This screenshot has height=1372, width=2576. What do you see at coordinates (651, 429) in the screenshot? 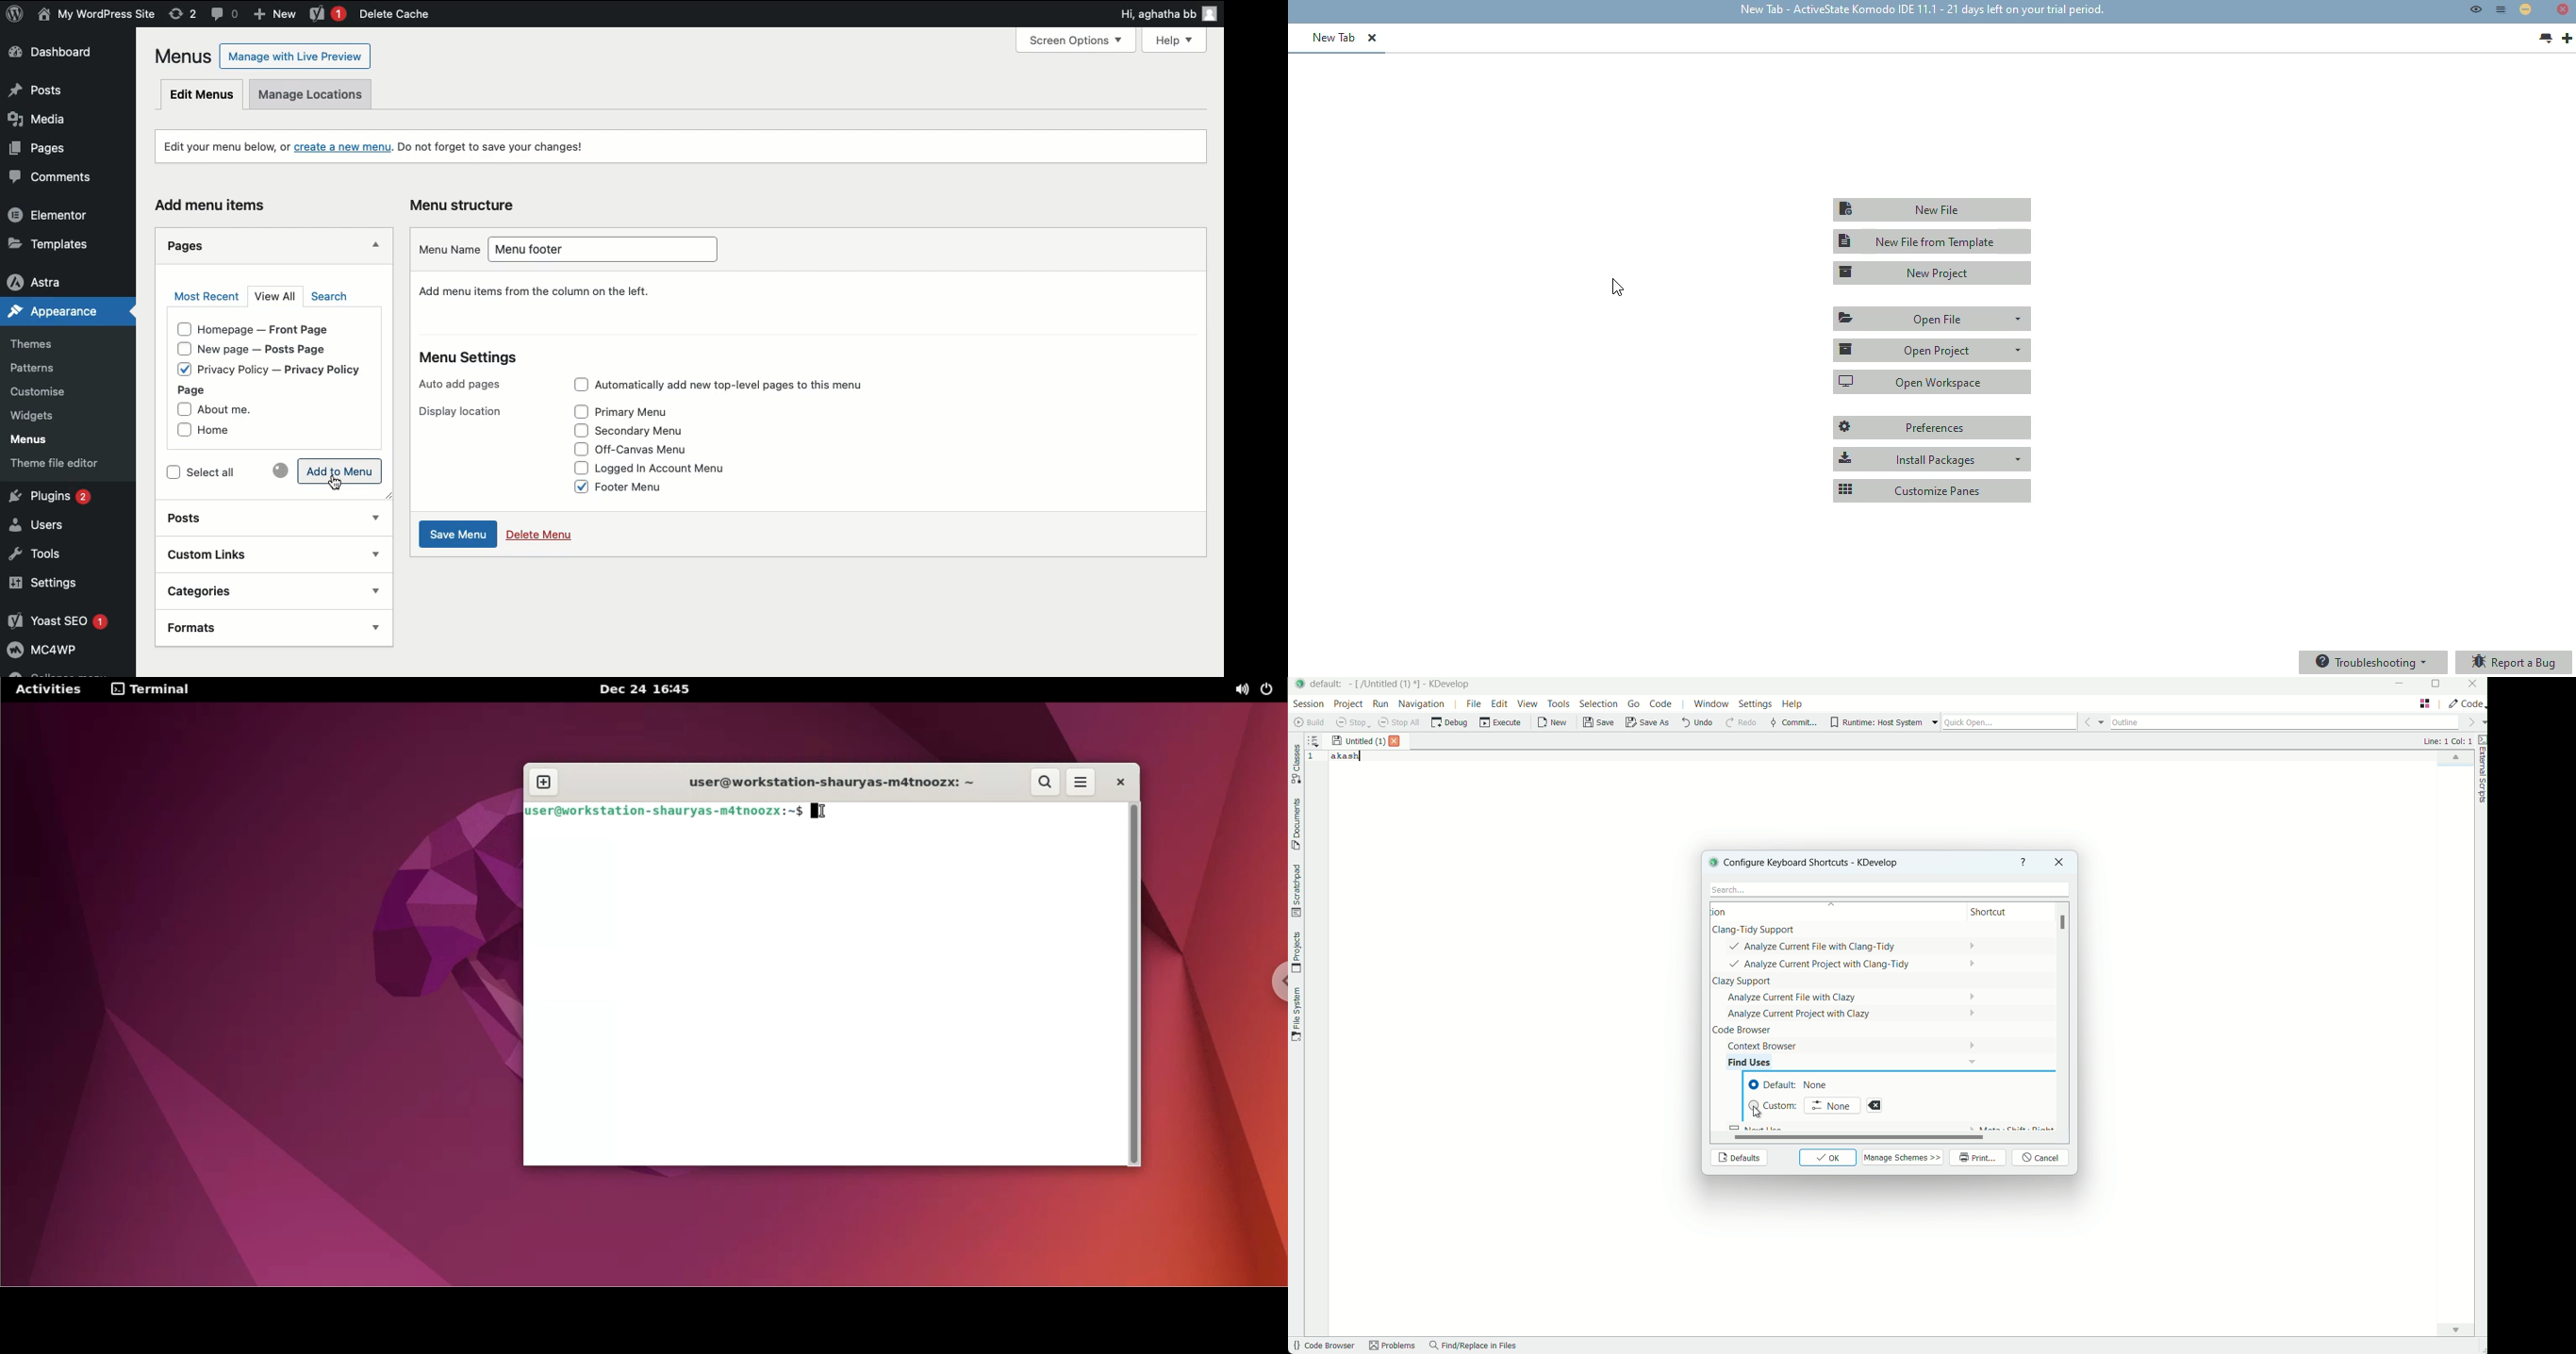
I see `Secondary menu` at bounding box center [651, 429].